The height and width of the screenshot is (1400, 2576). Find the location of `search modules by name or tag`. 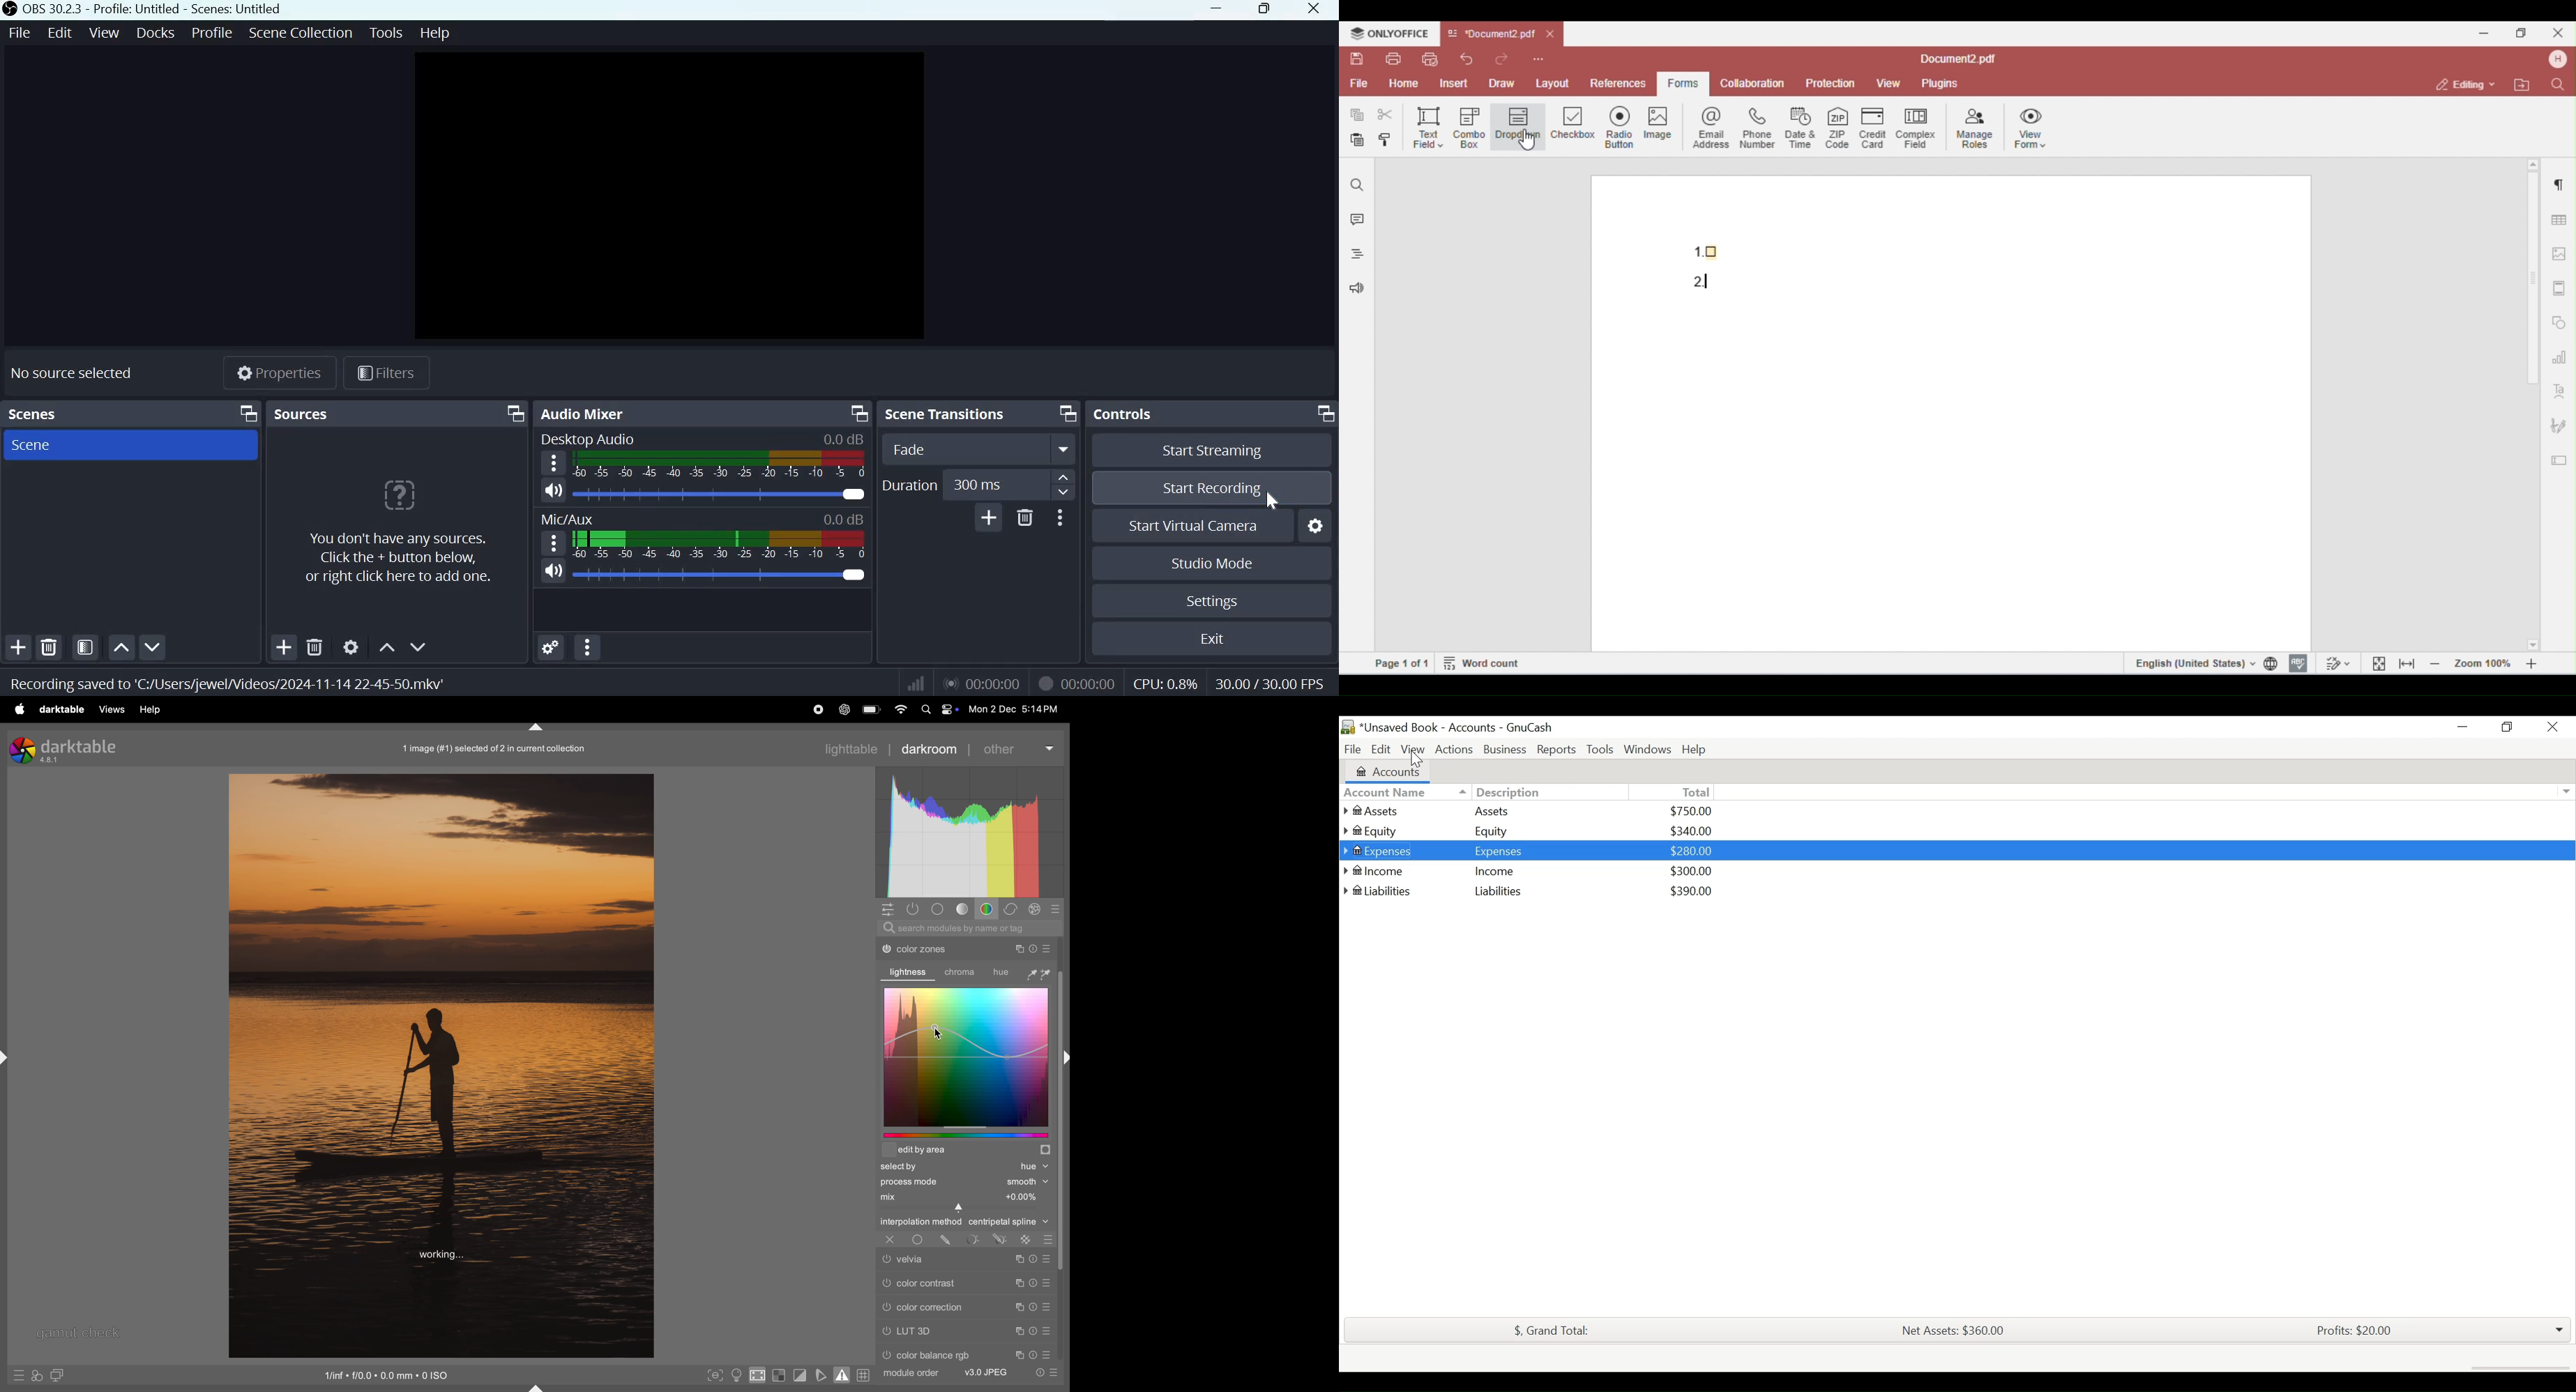

search modules by name or tag is located at coordinates (970, 928).